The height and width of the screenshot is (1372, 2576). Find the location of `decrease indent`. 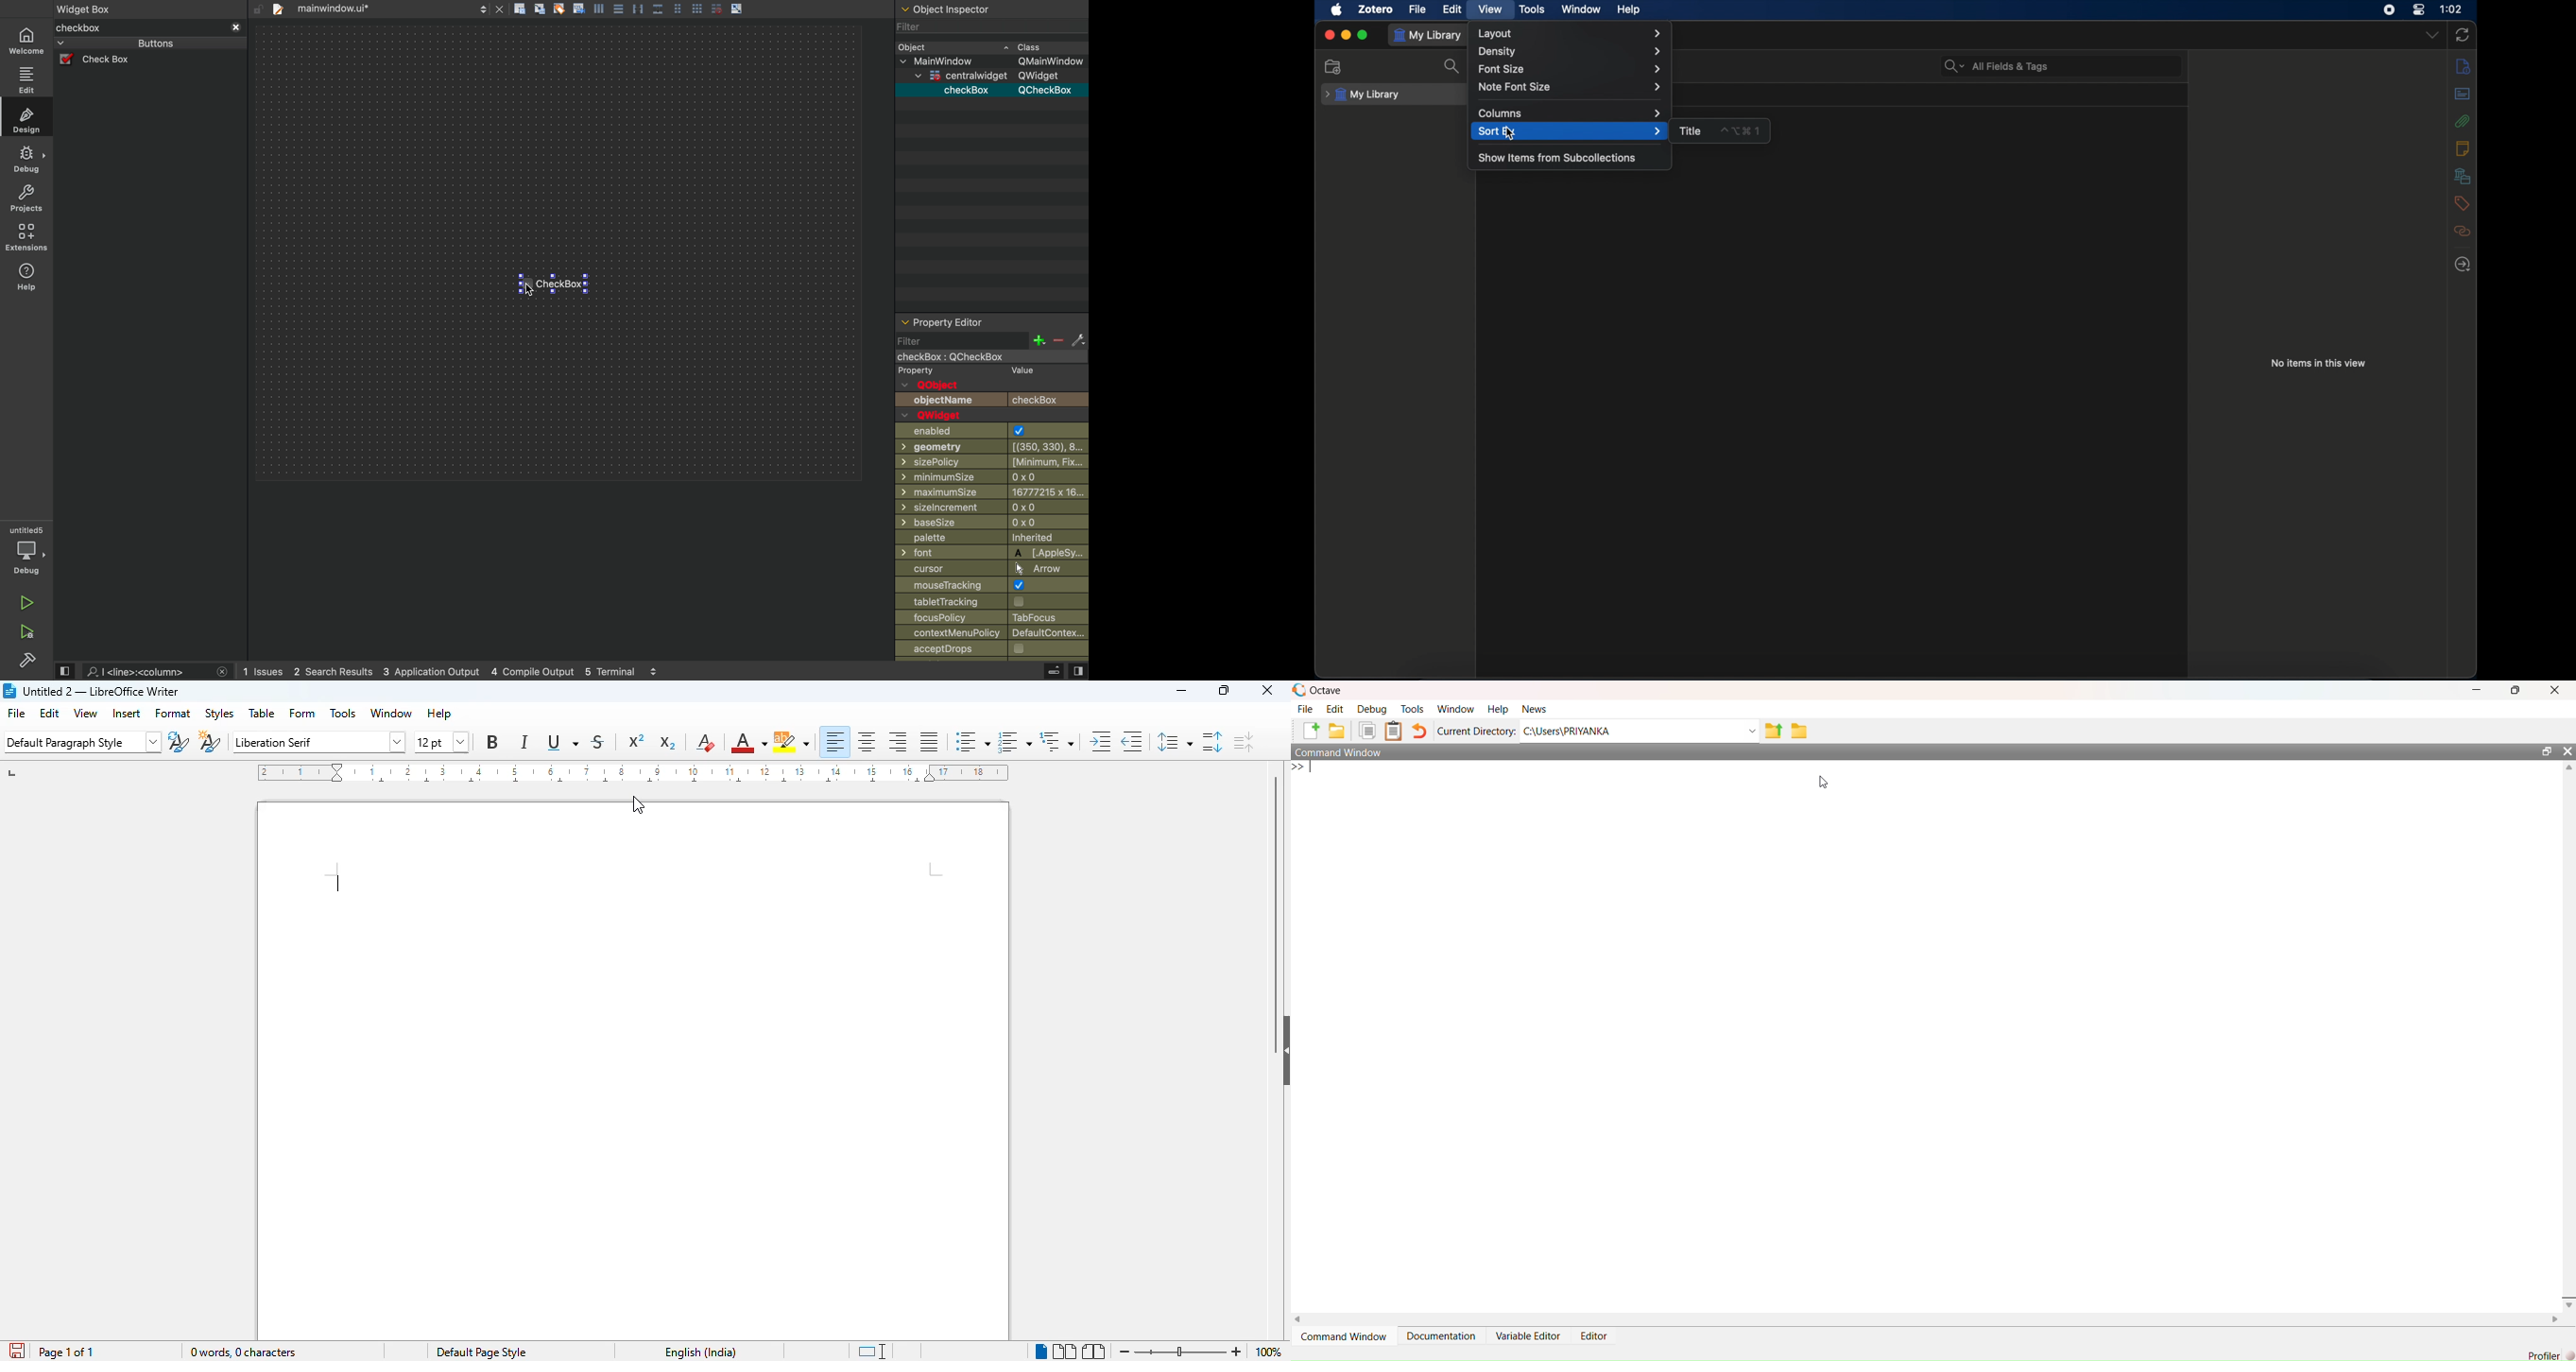

decrease indent is located at coordinates (1131, 742).